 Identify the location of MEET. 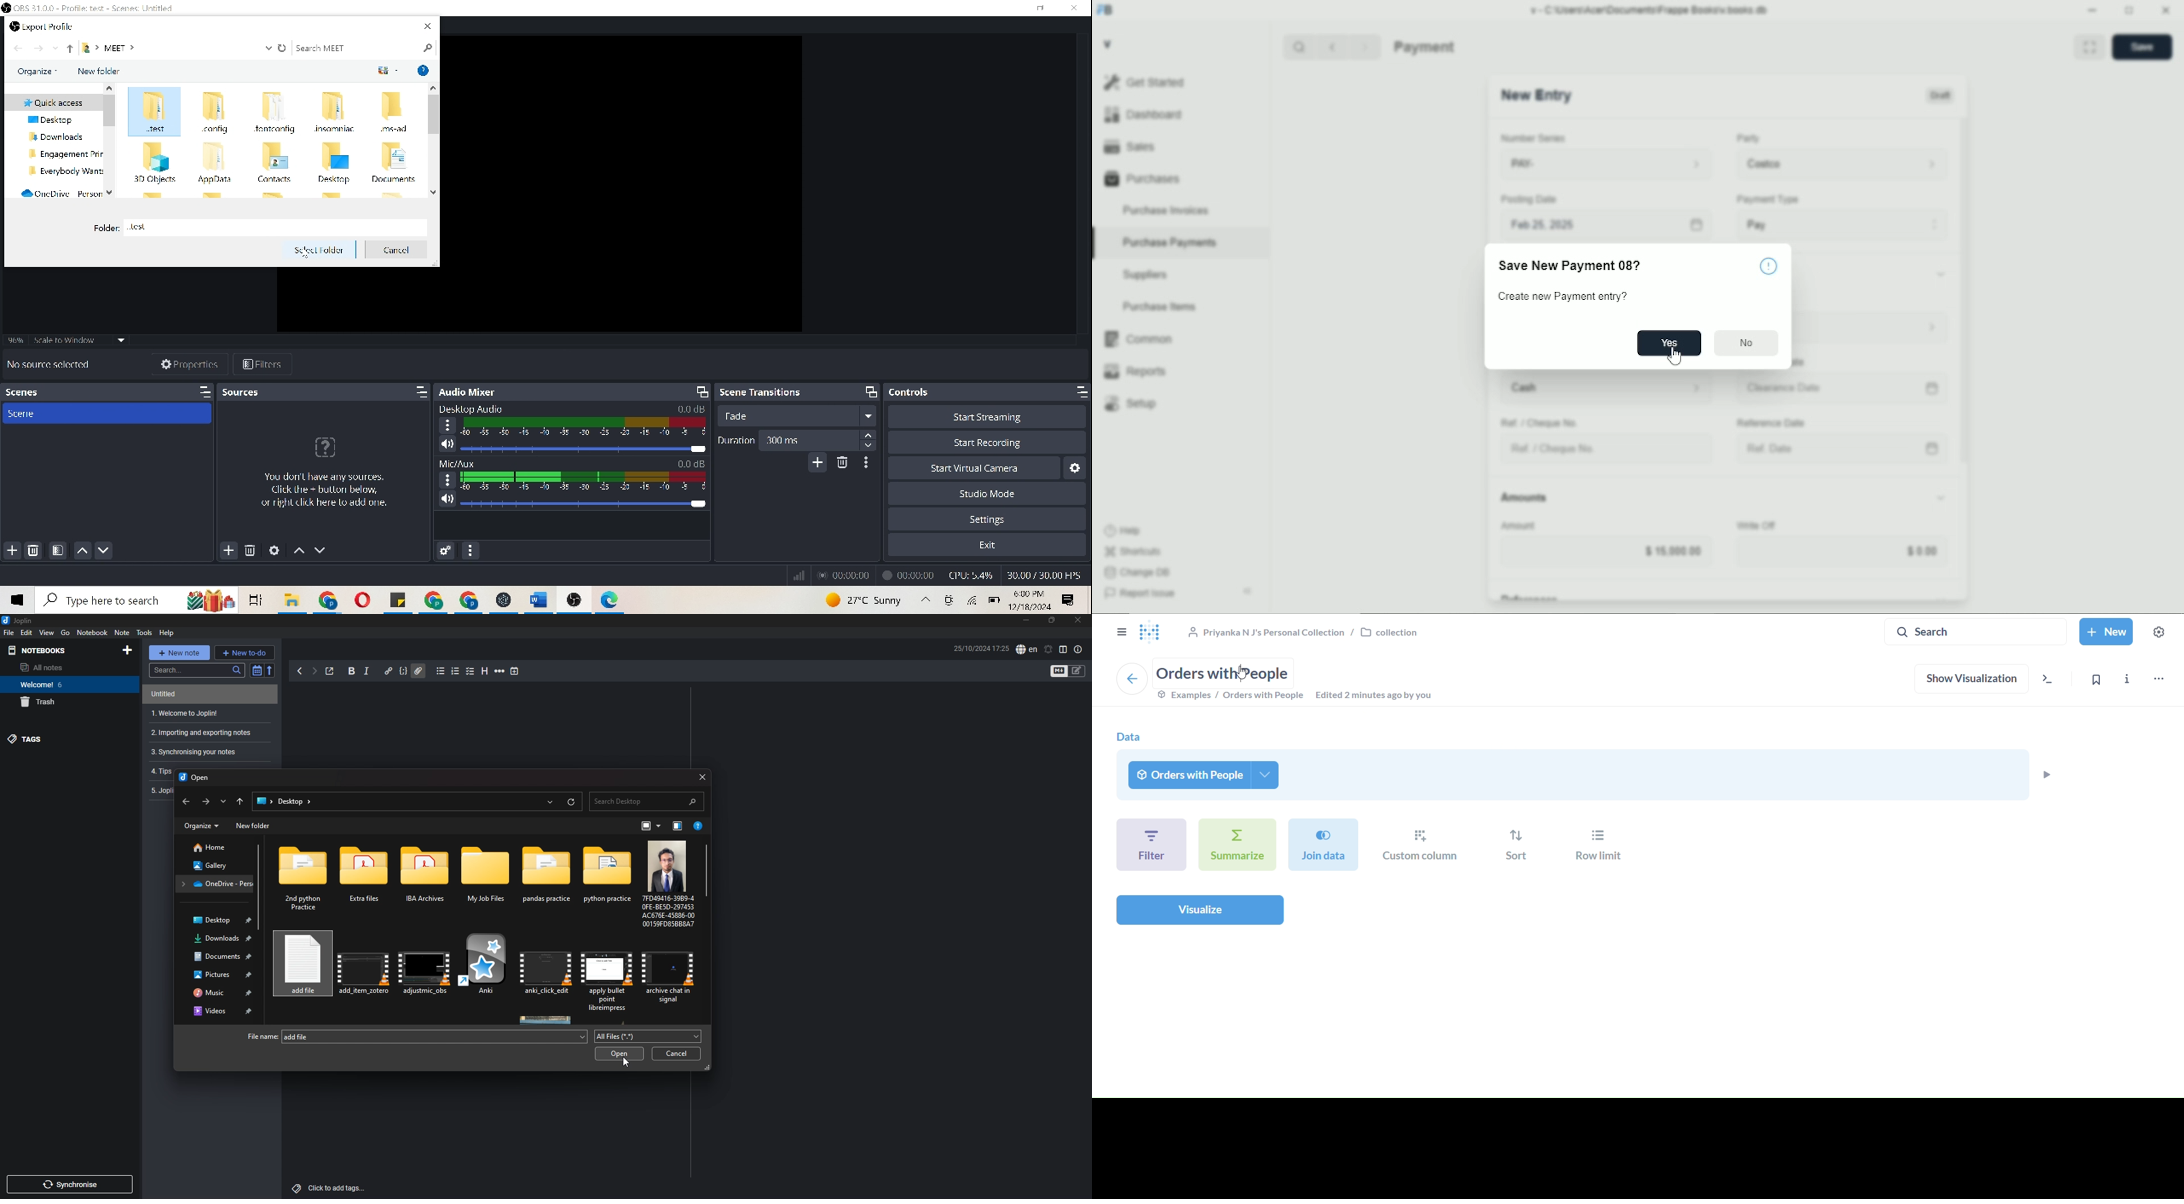
(119, 49).